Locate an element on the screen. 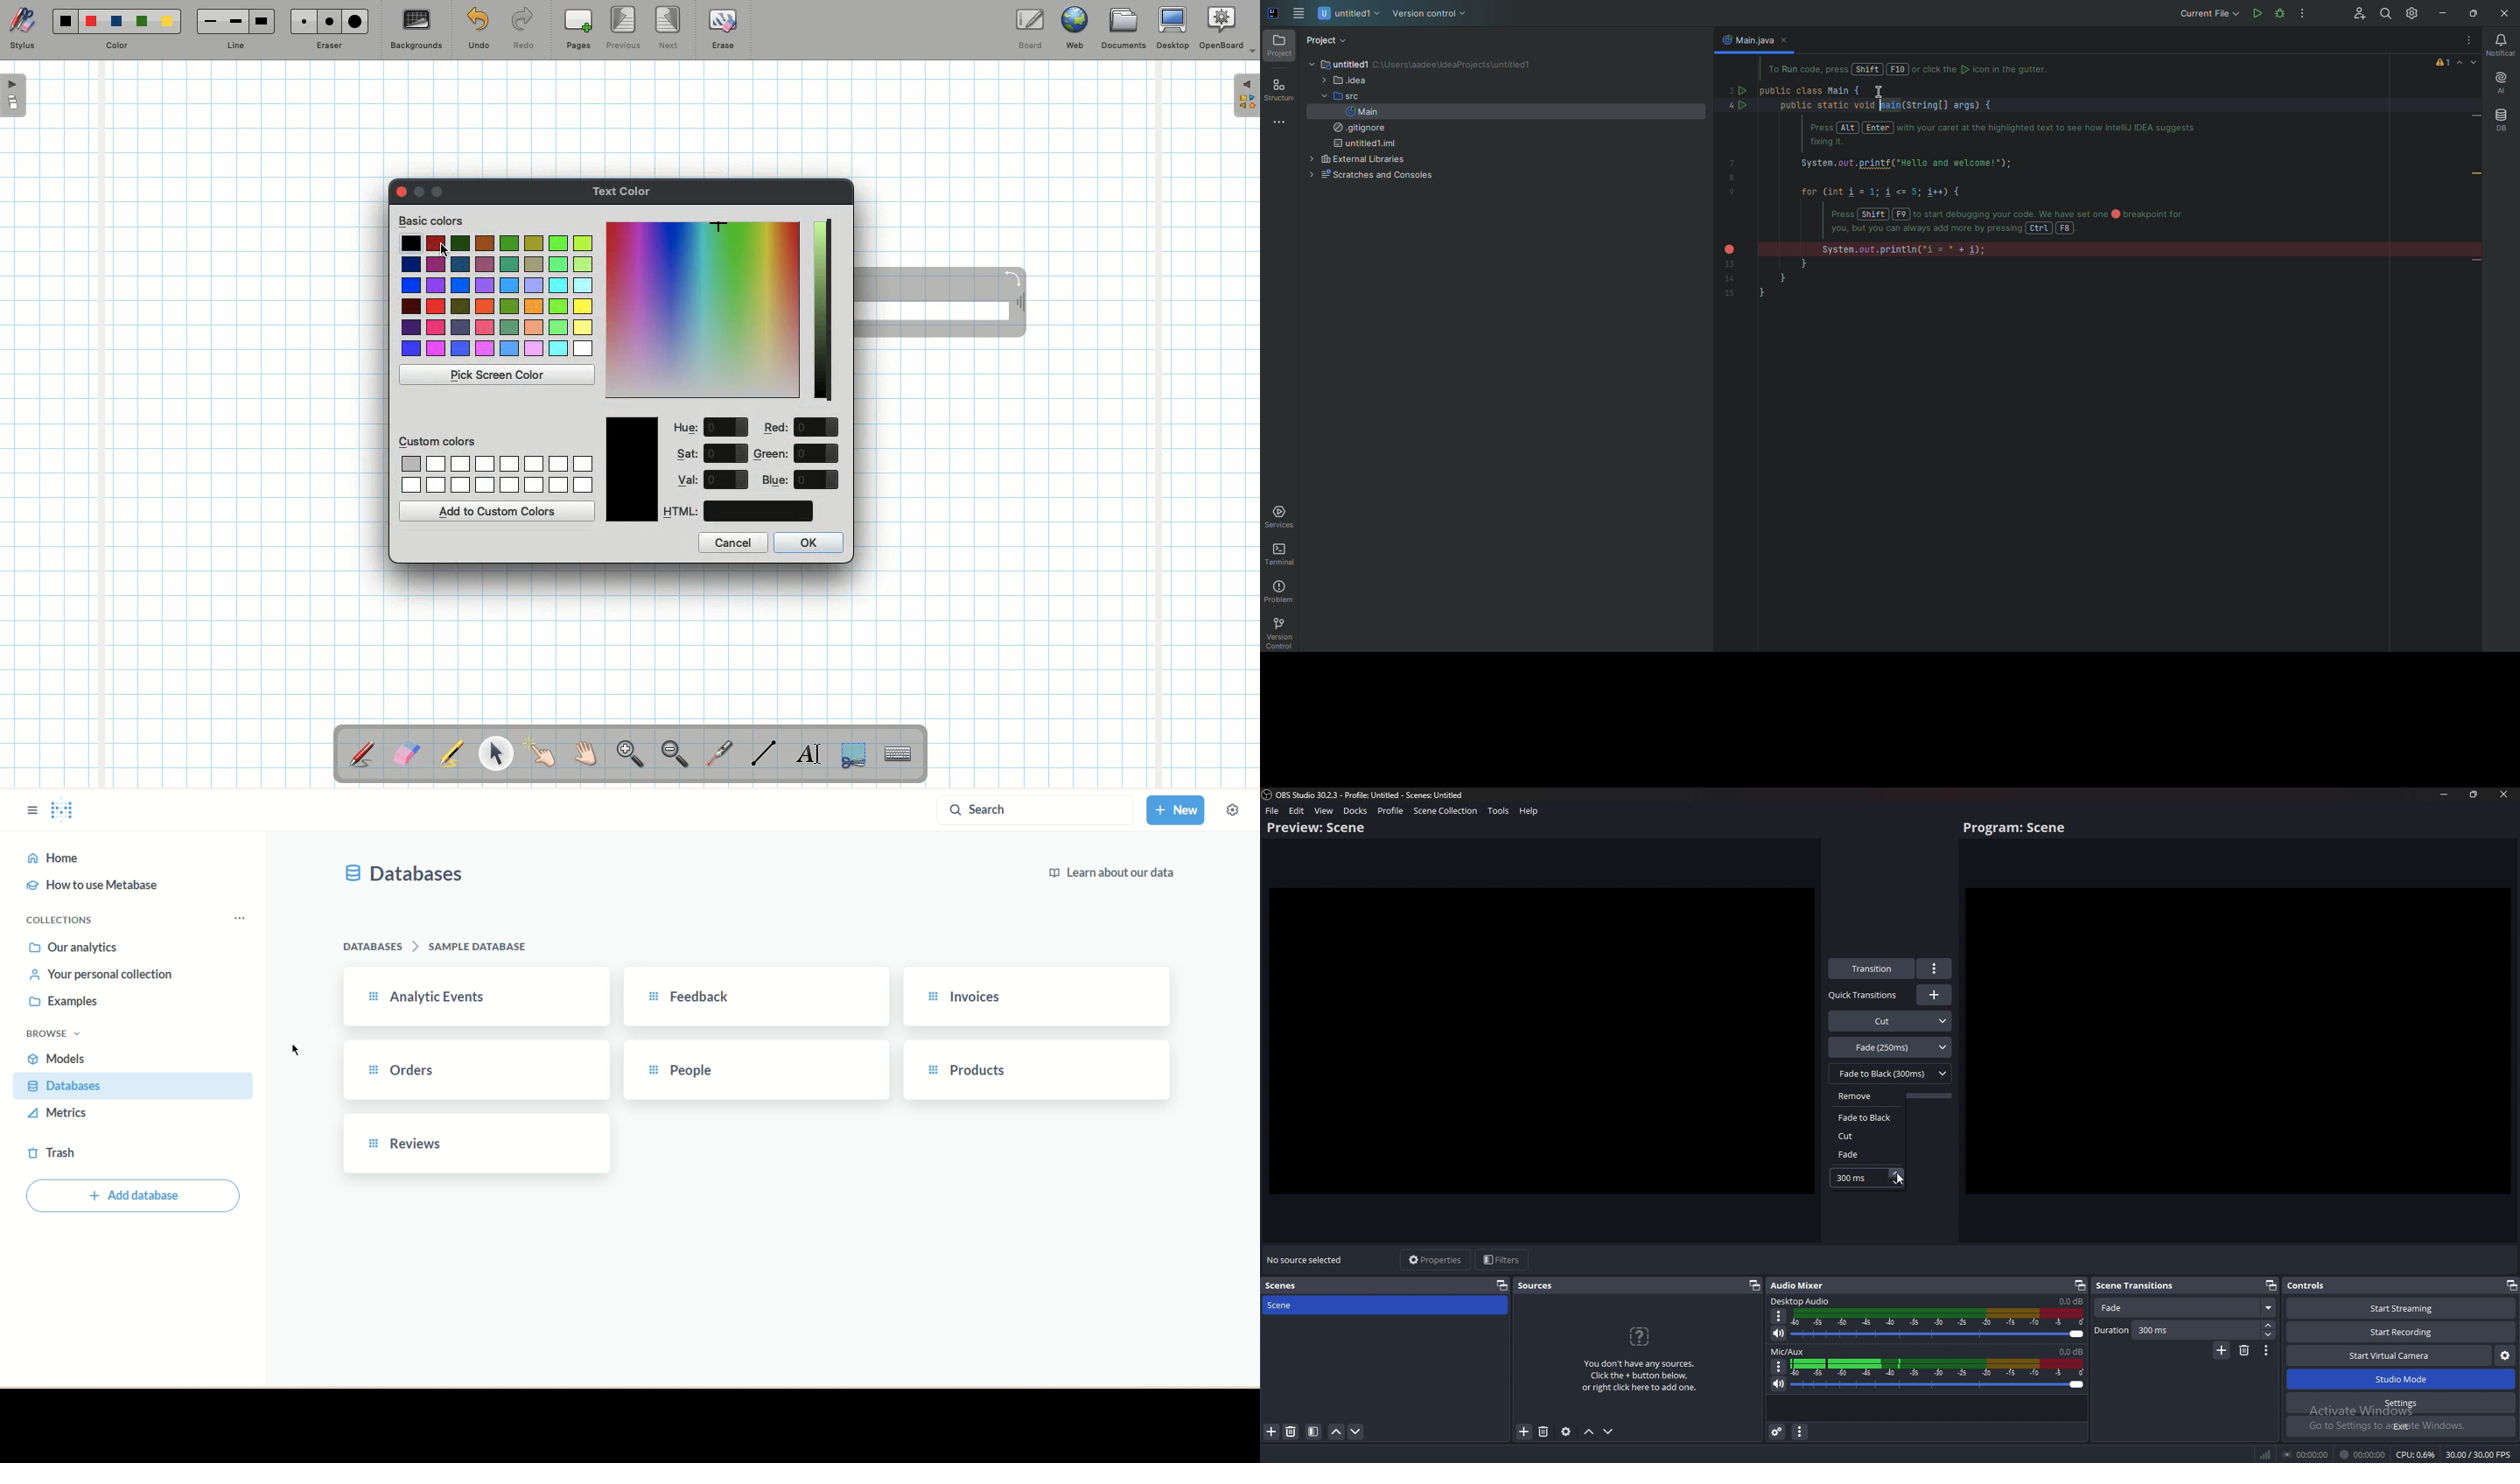  Large line is located at coordinates (262, 21).